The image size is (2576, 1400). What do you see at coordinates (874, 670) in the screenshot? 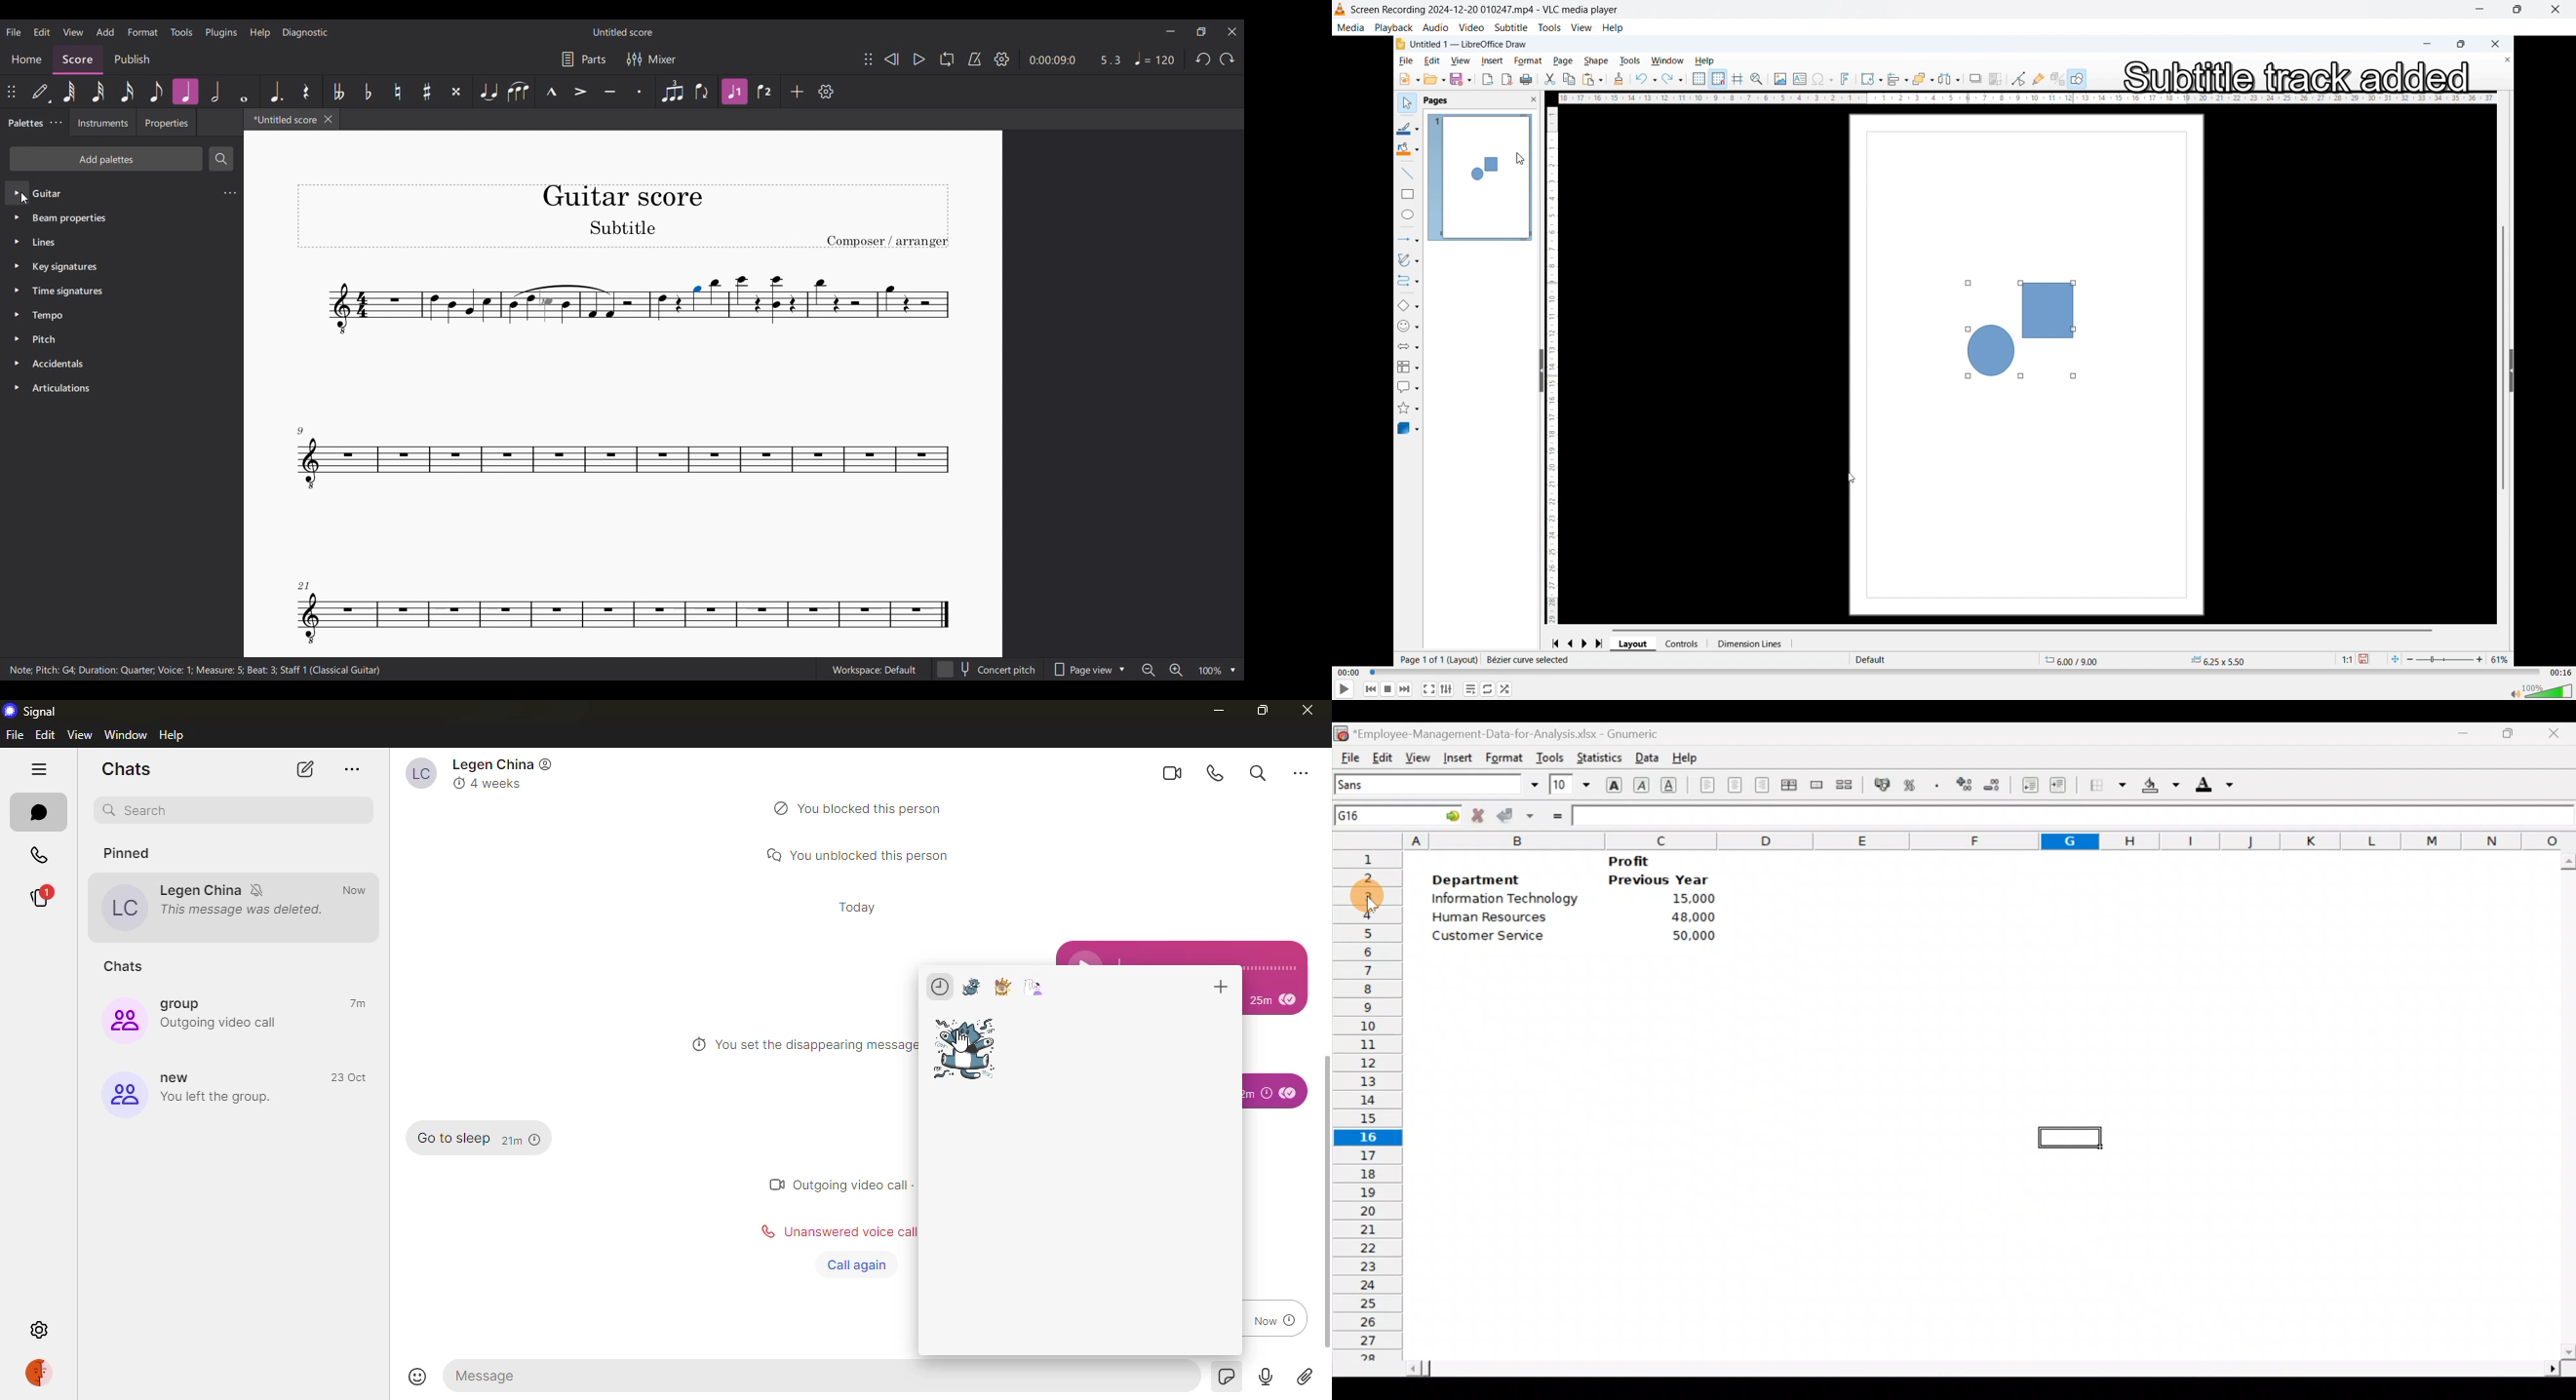
I see `Current workspace setting` at bounding box center [874, 670].